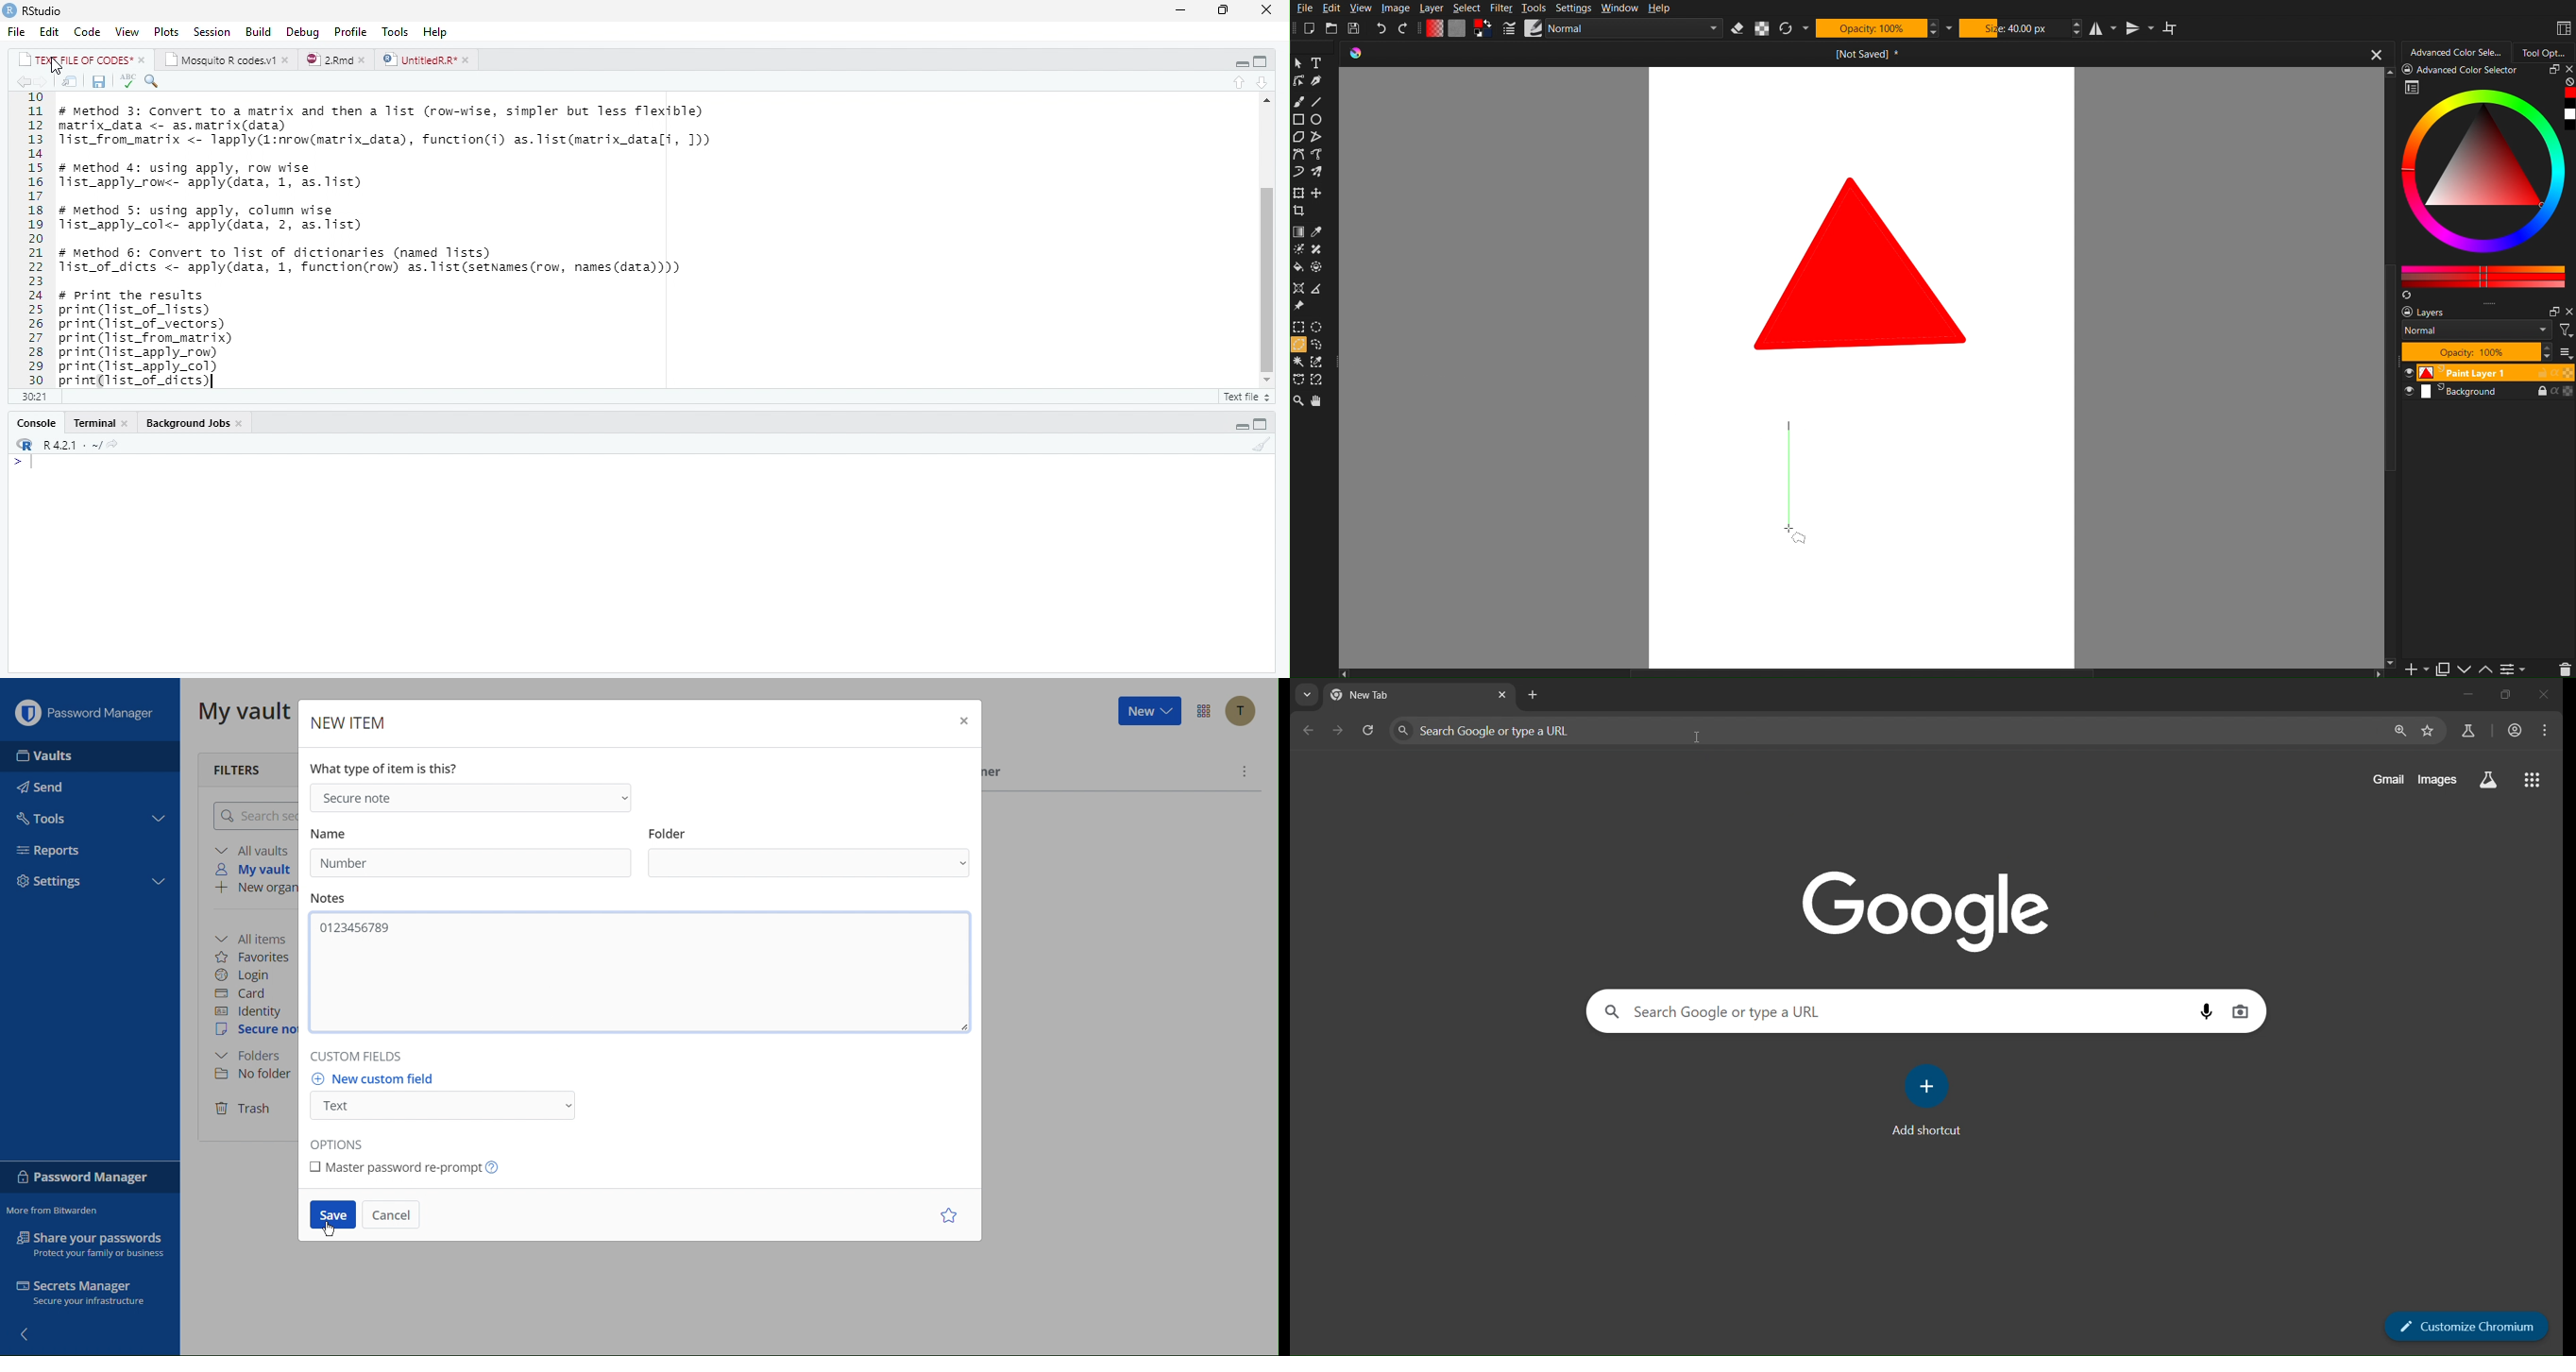  What do you see at coordinates (429, 59) in the screenshot?
I see `UntitiedR.R*` at bounding box center [429, 59].